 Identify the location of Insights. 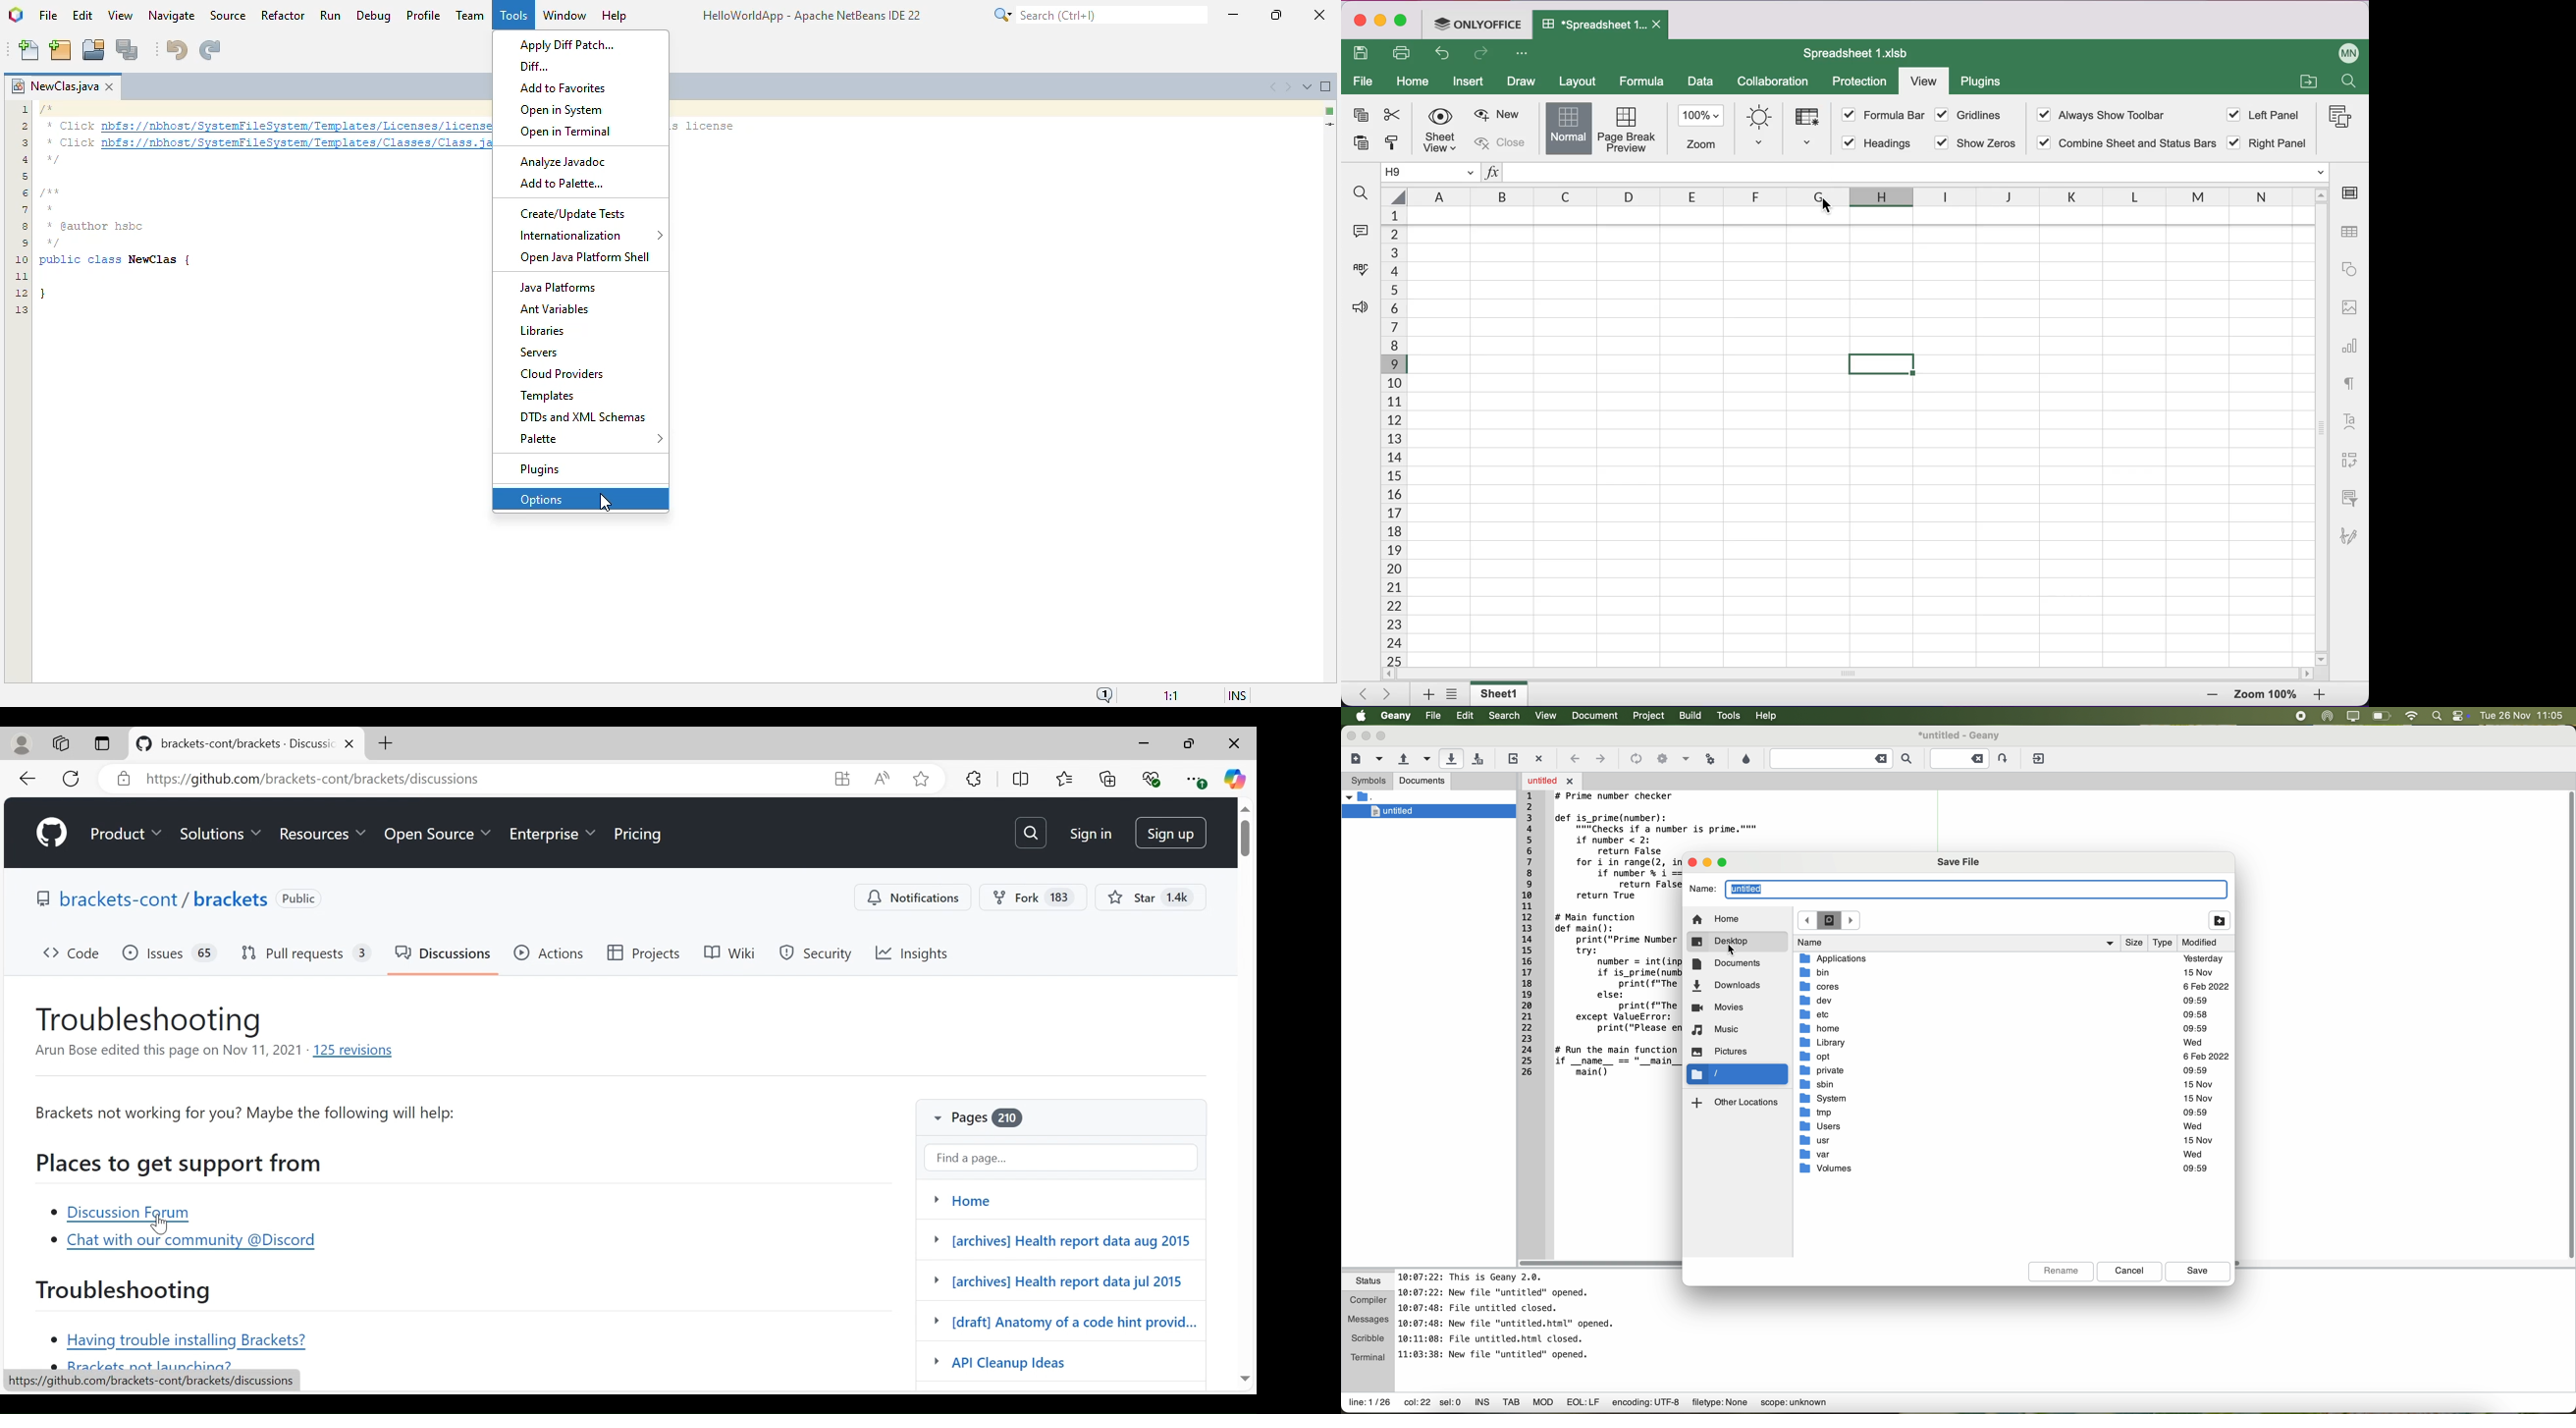
(914, 954).